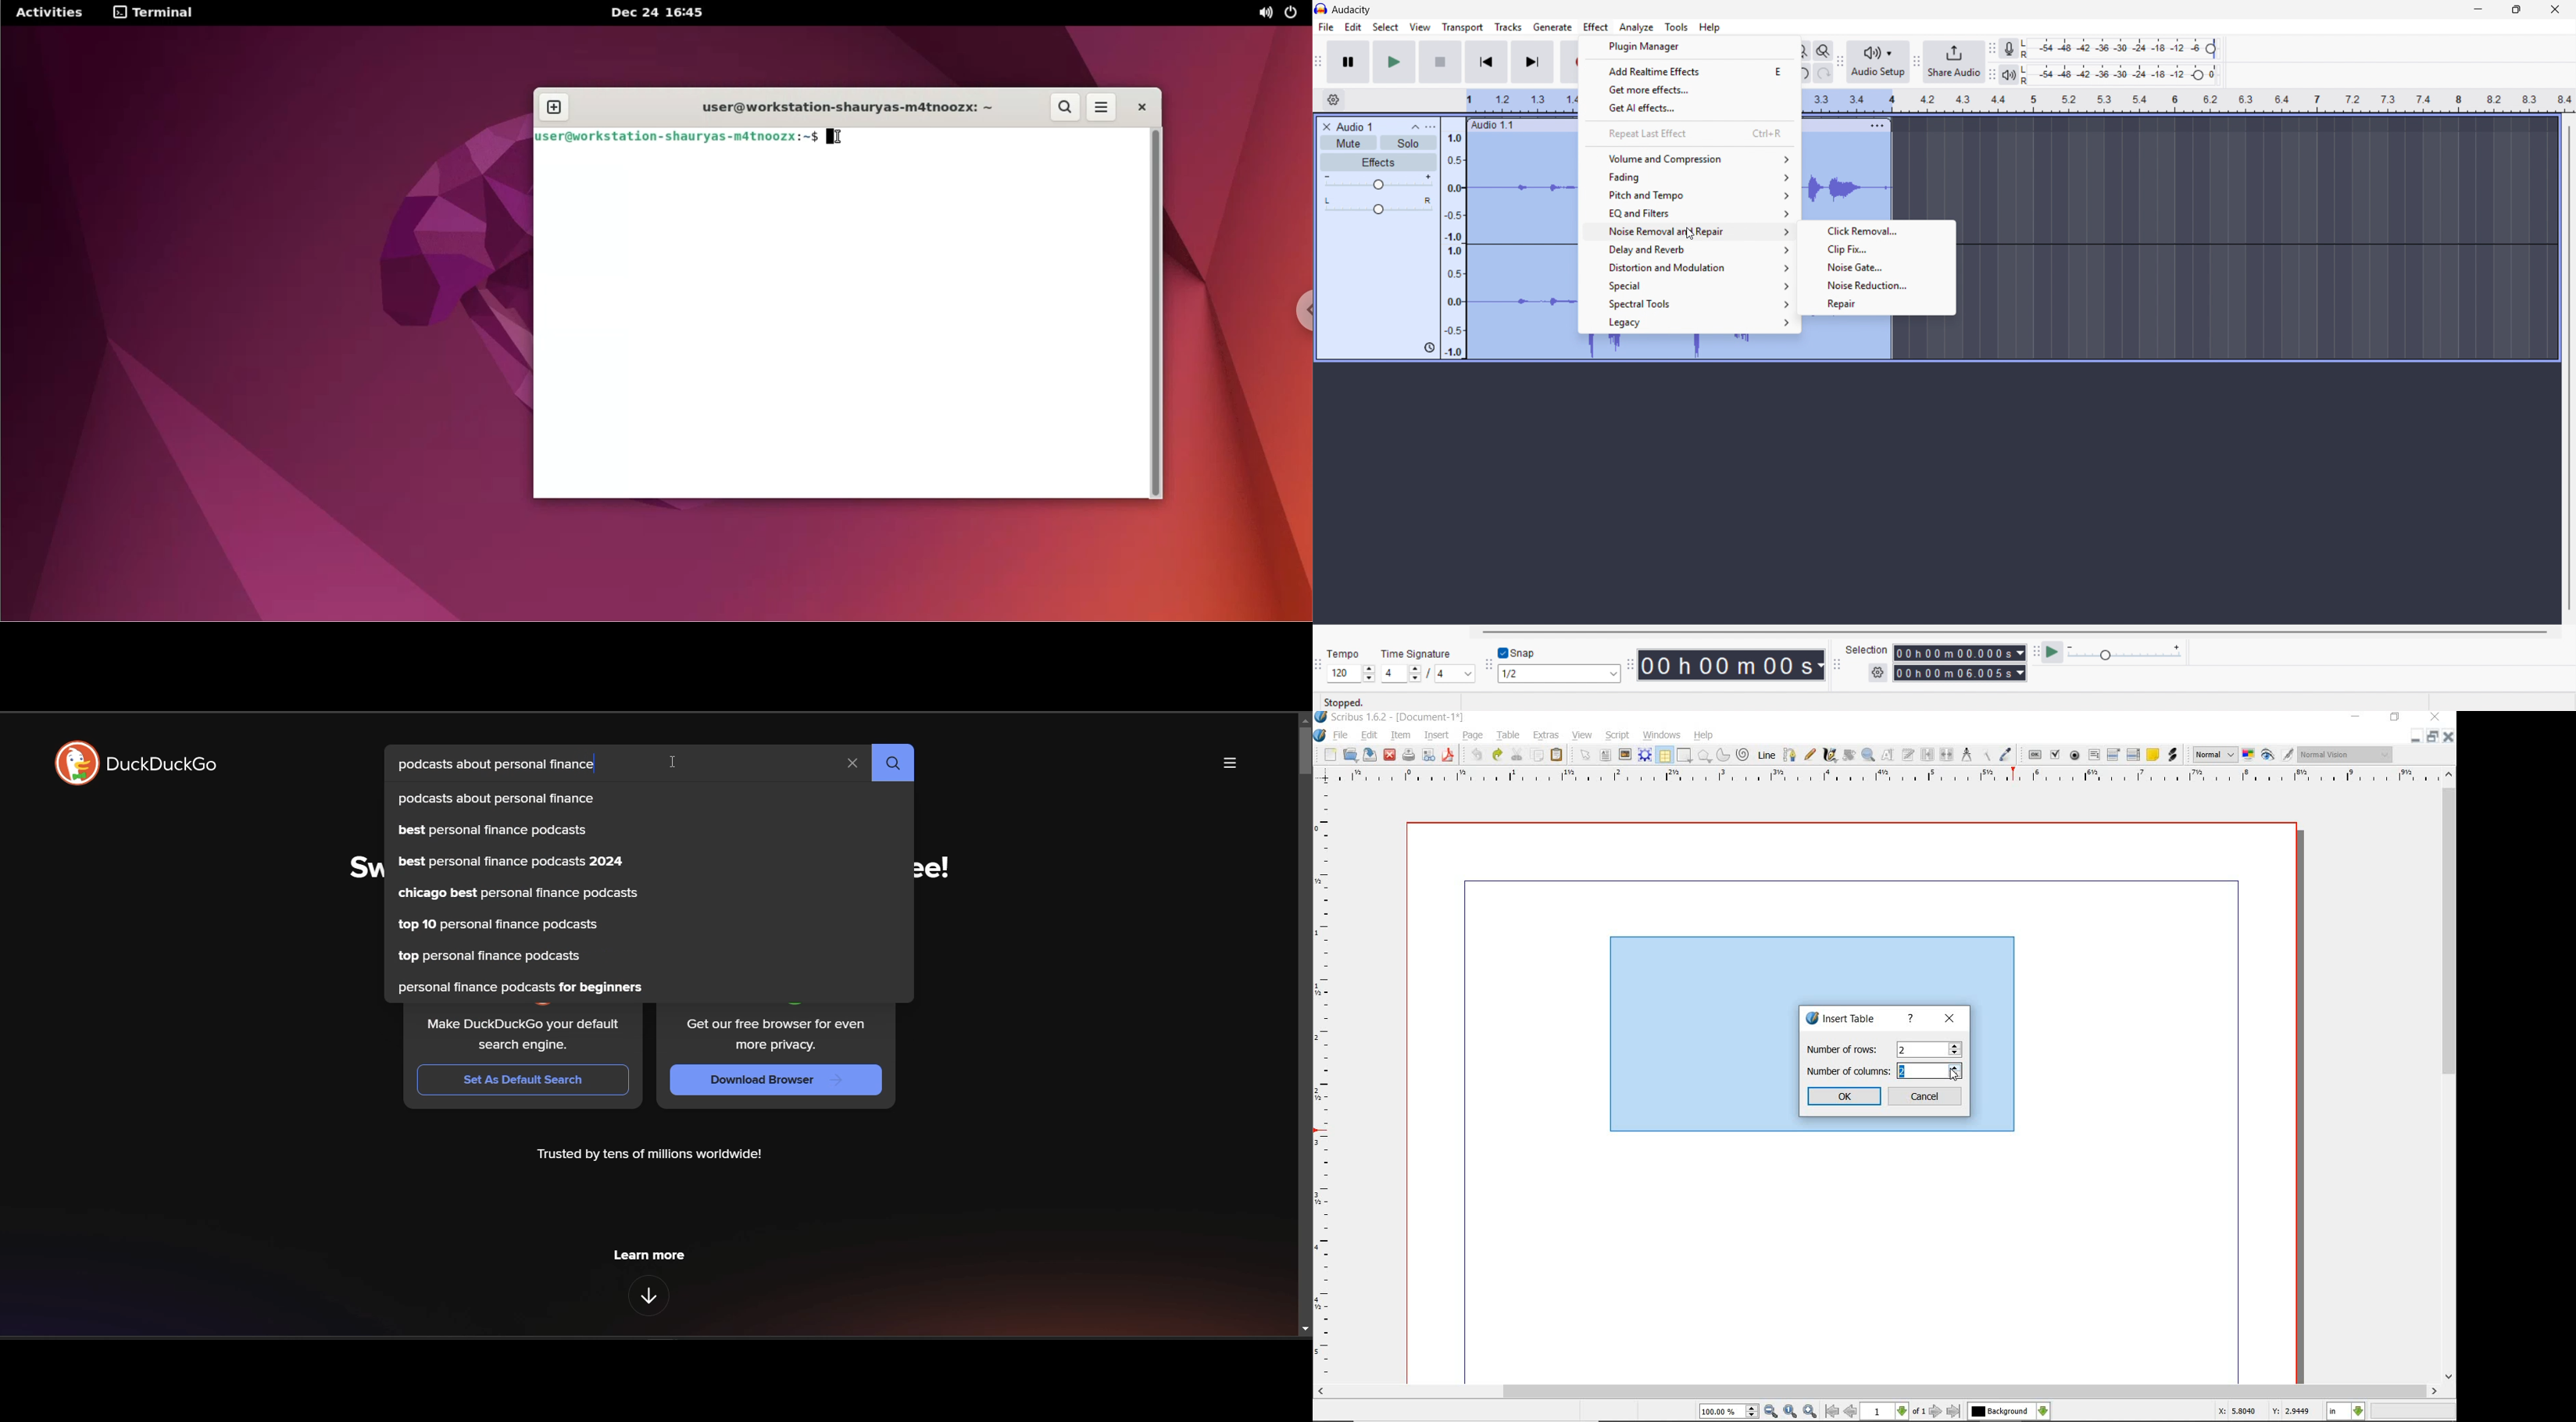  Describe the element at coordinates (1370, 754) in the screenshot. I see `save` at that location.